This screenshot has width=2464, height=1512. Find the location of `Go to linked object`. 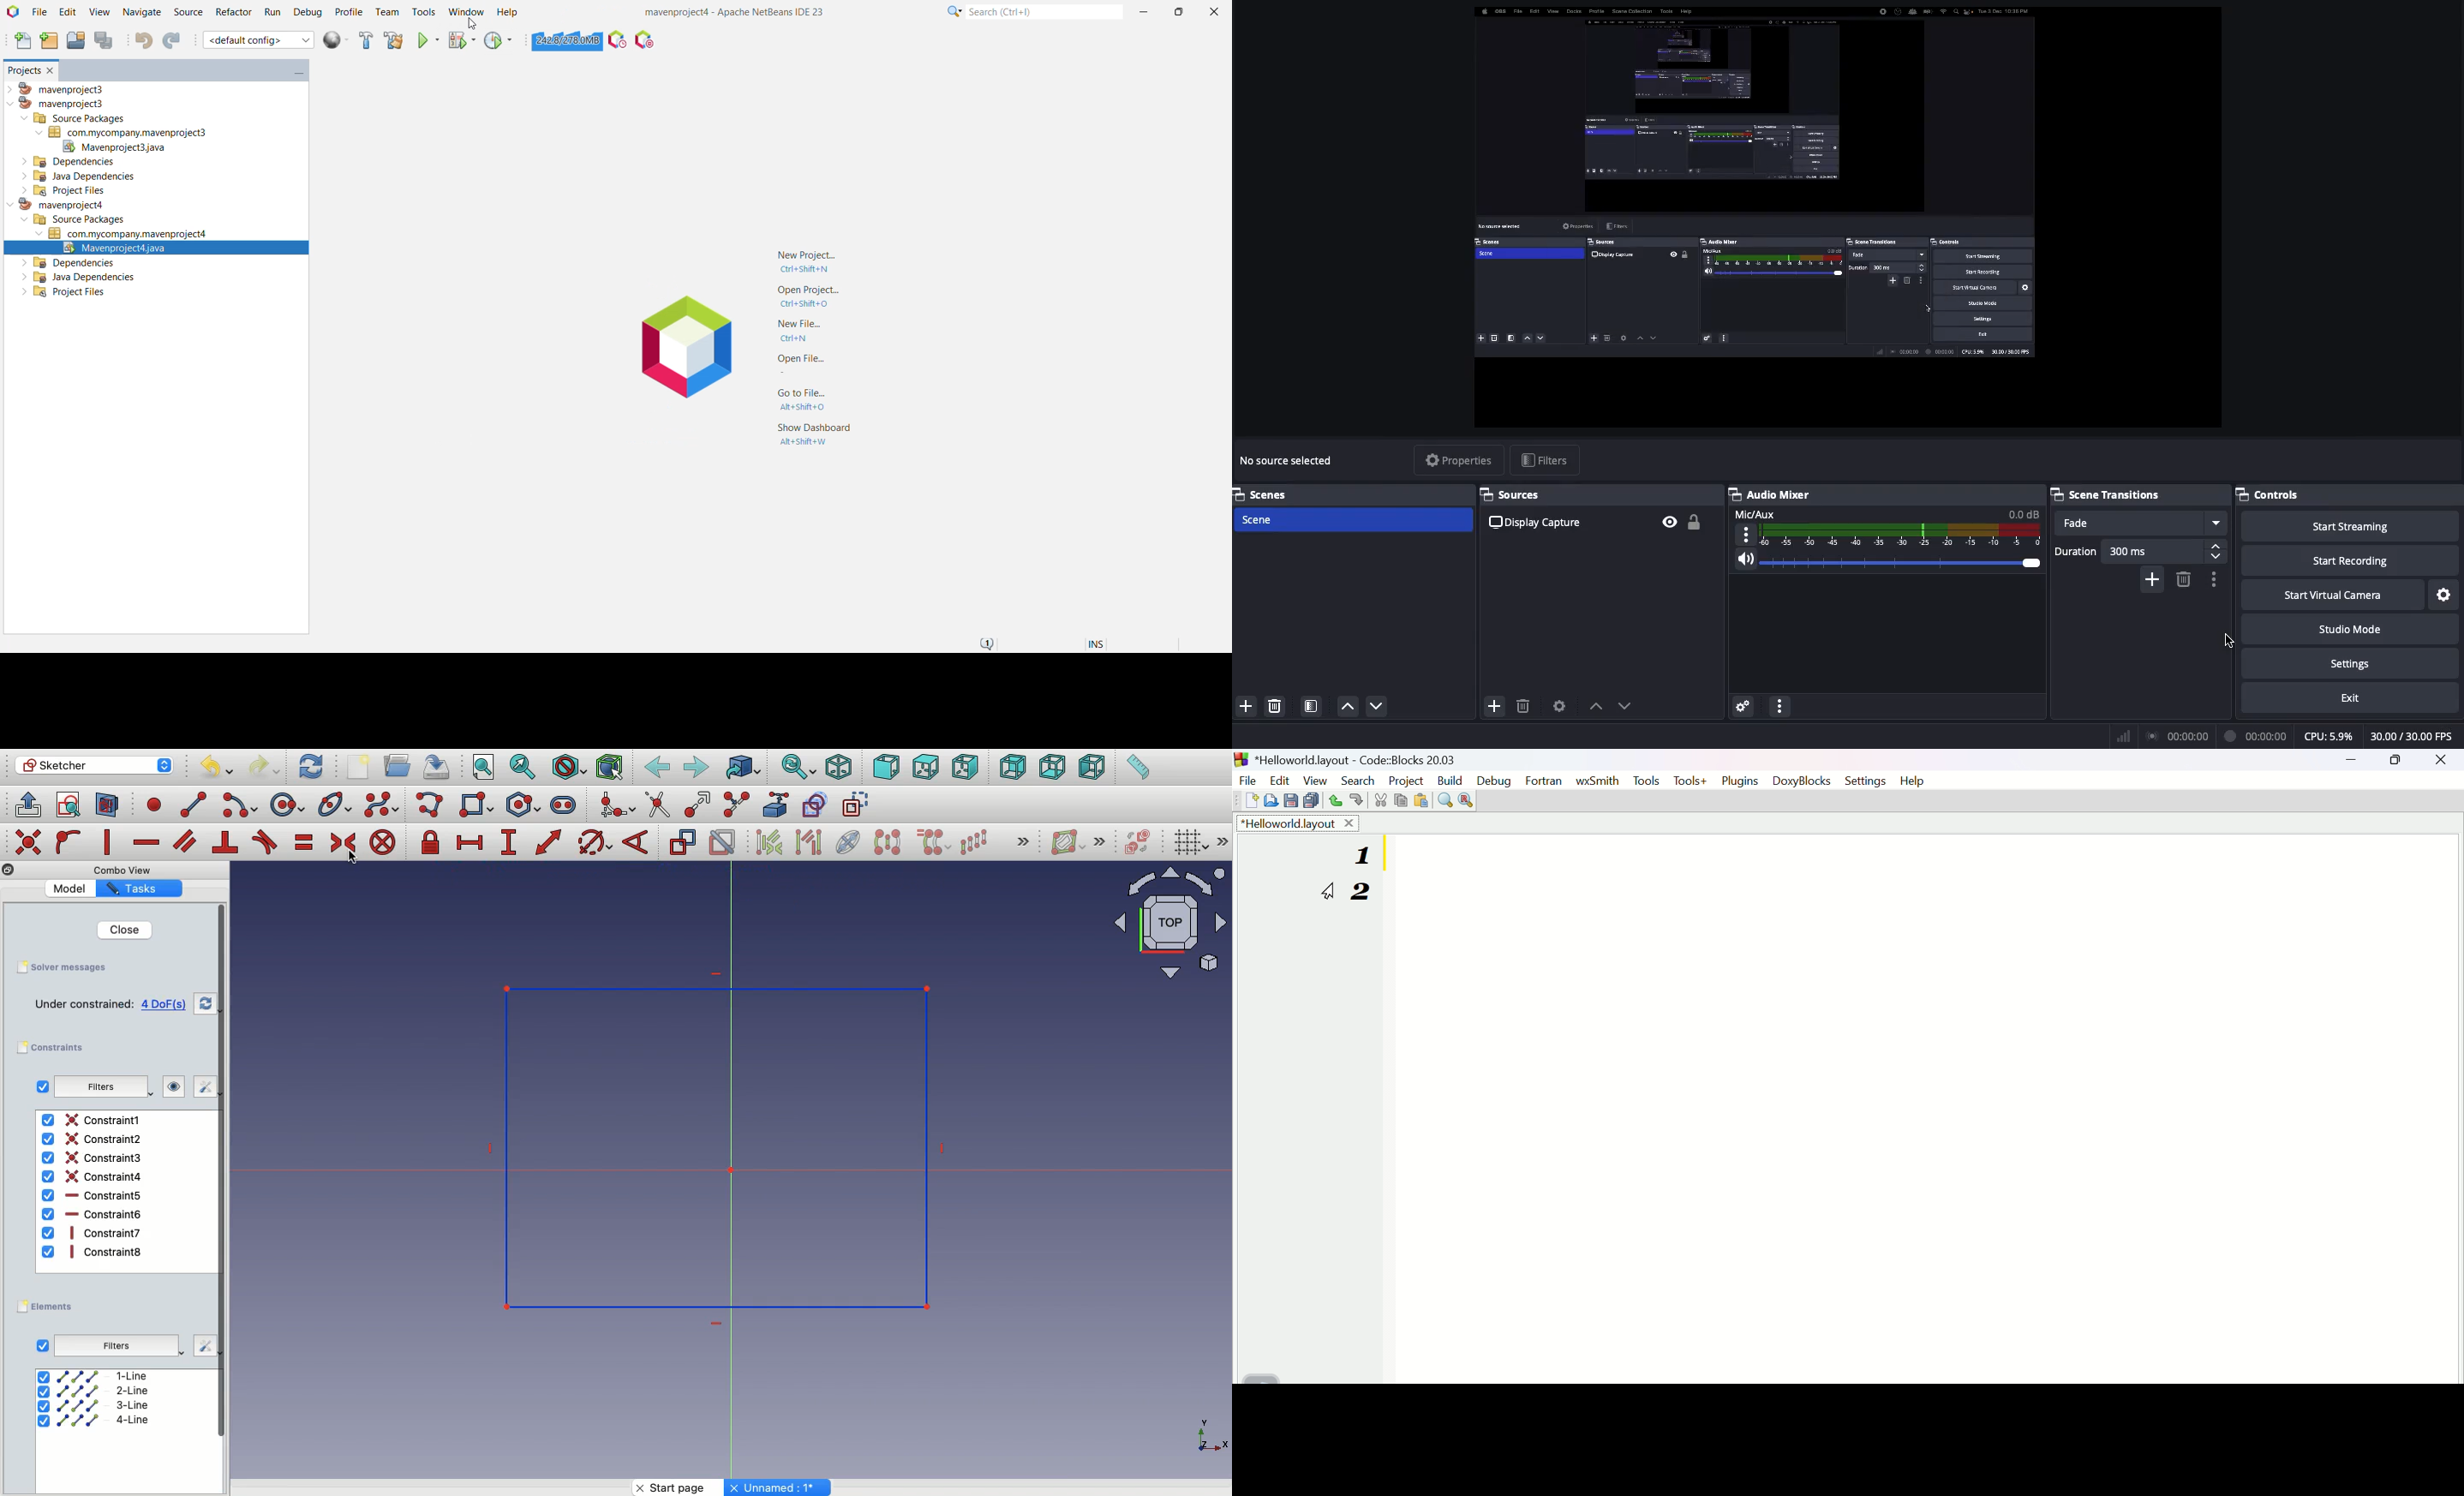

Go to linked object is located at coordinates (743, 769).